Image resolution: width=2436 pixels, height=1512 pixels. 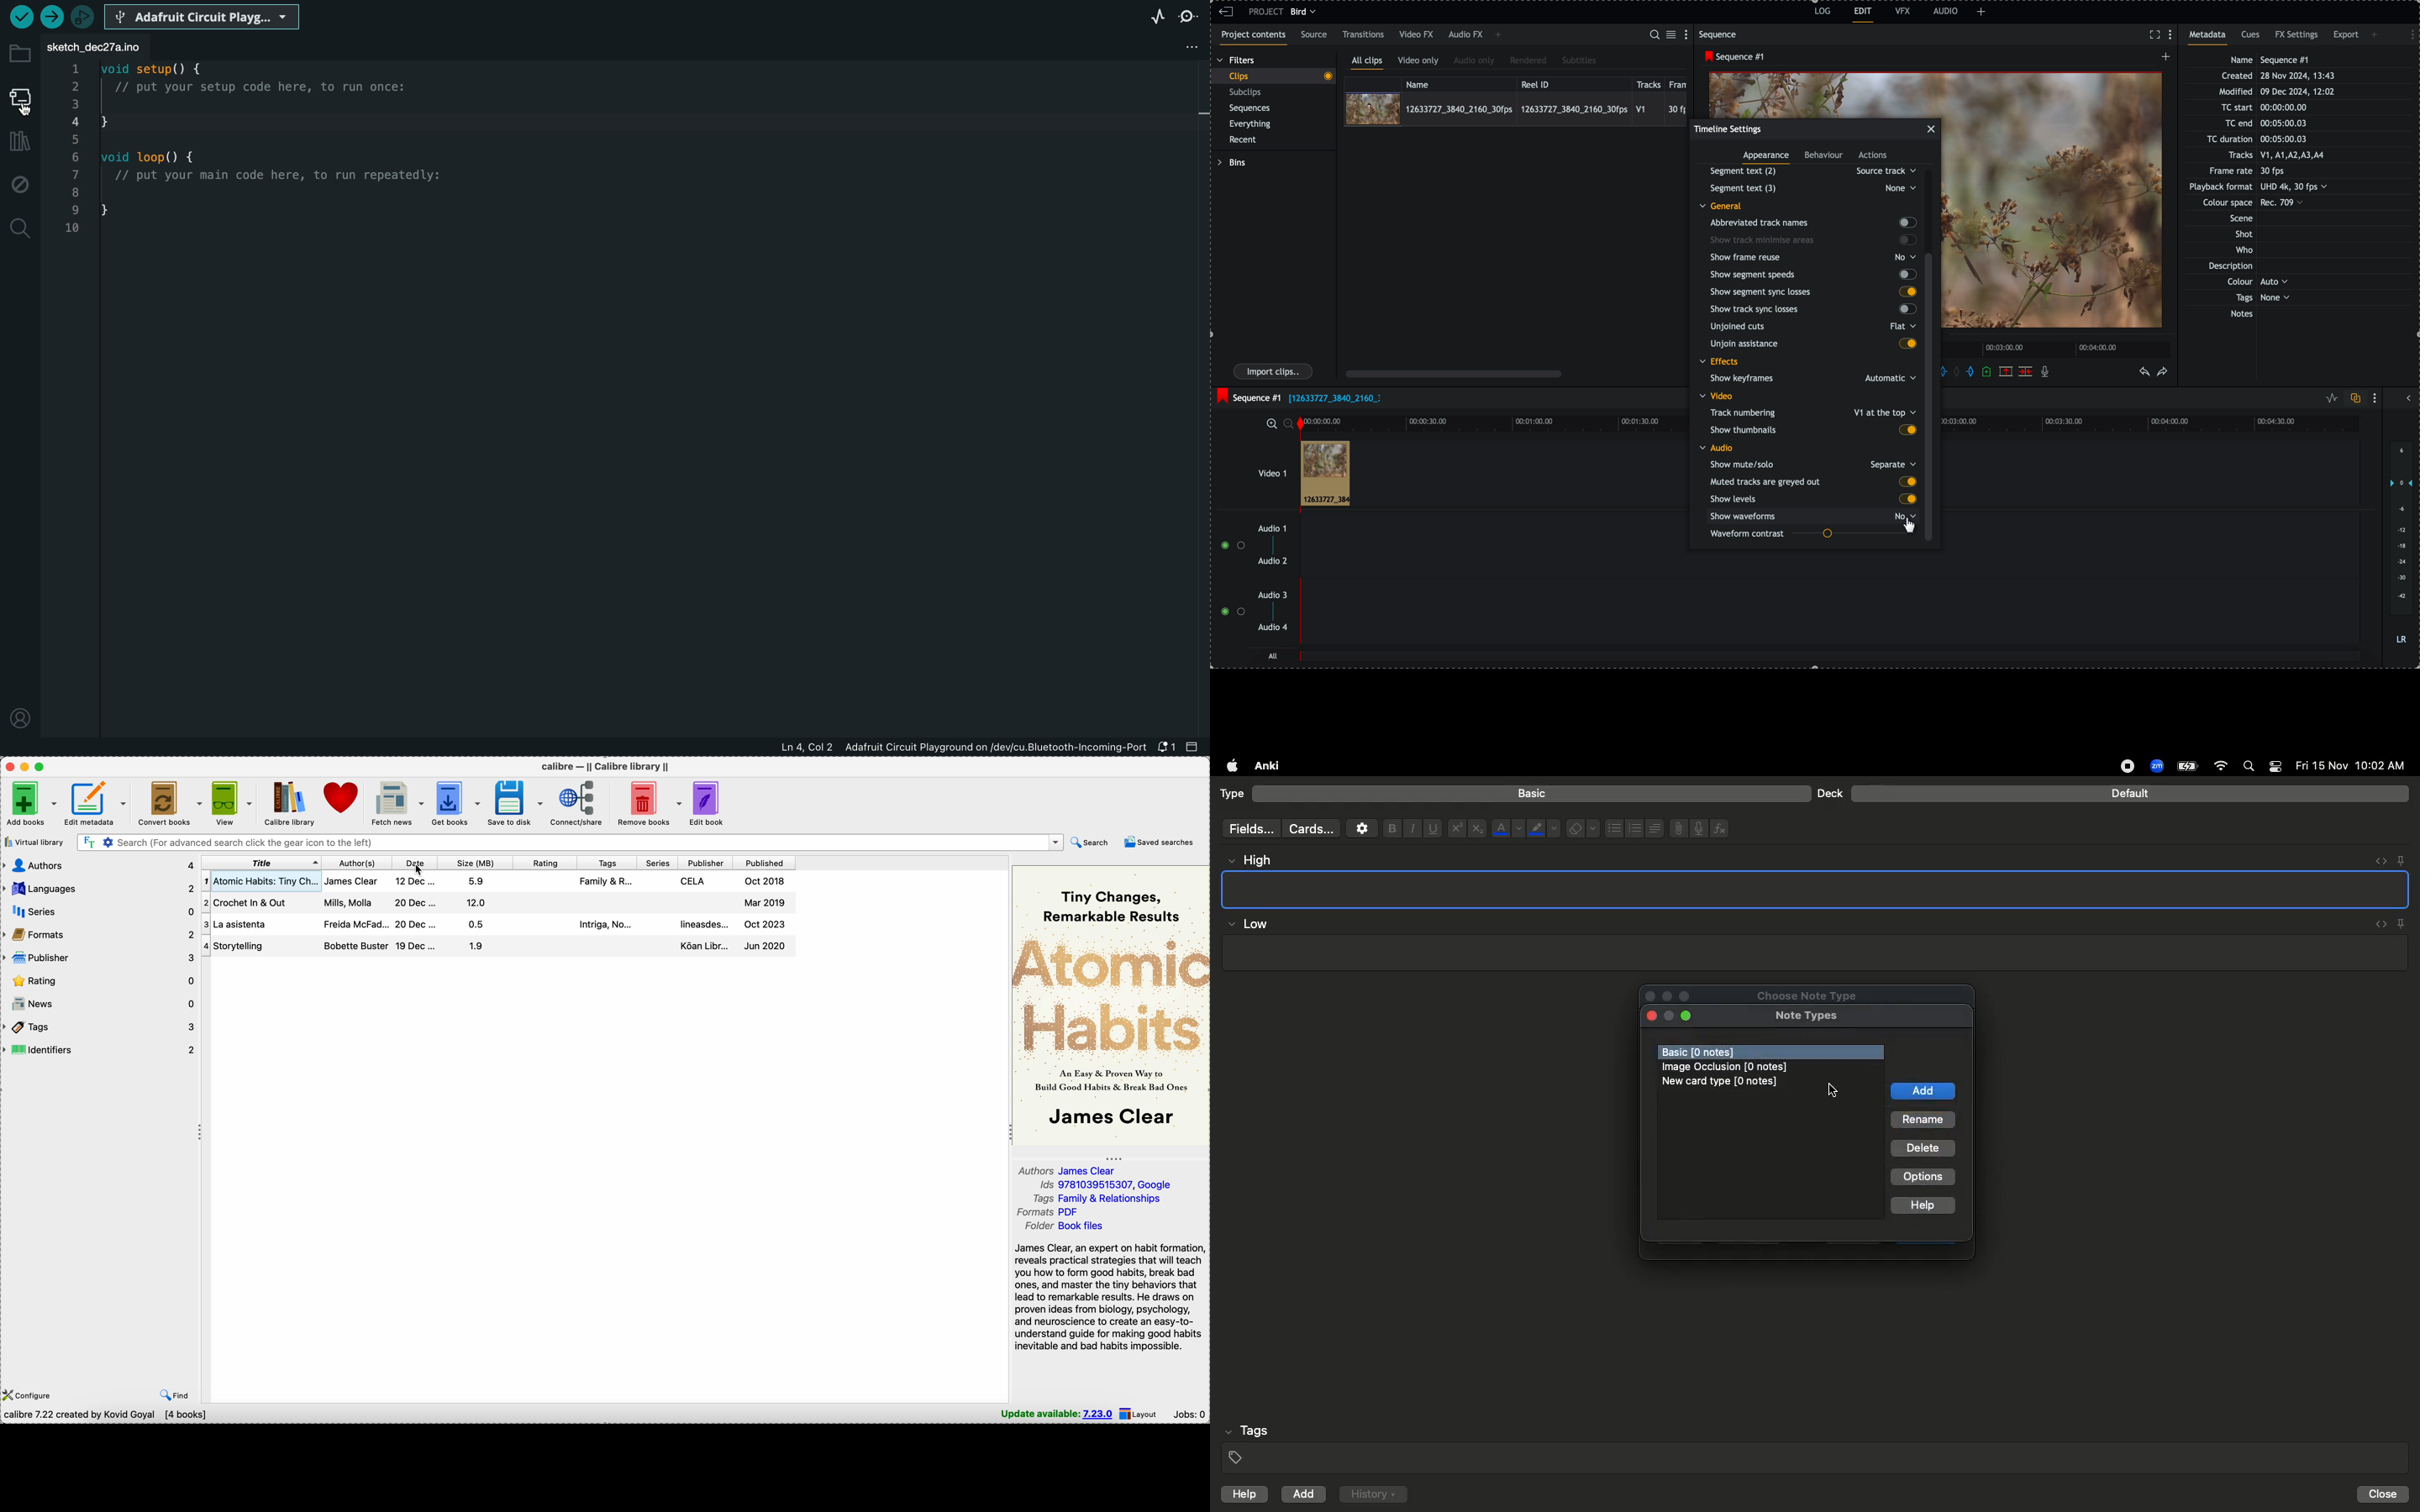 I want to click on Search, so click(x=2251, y=767).